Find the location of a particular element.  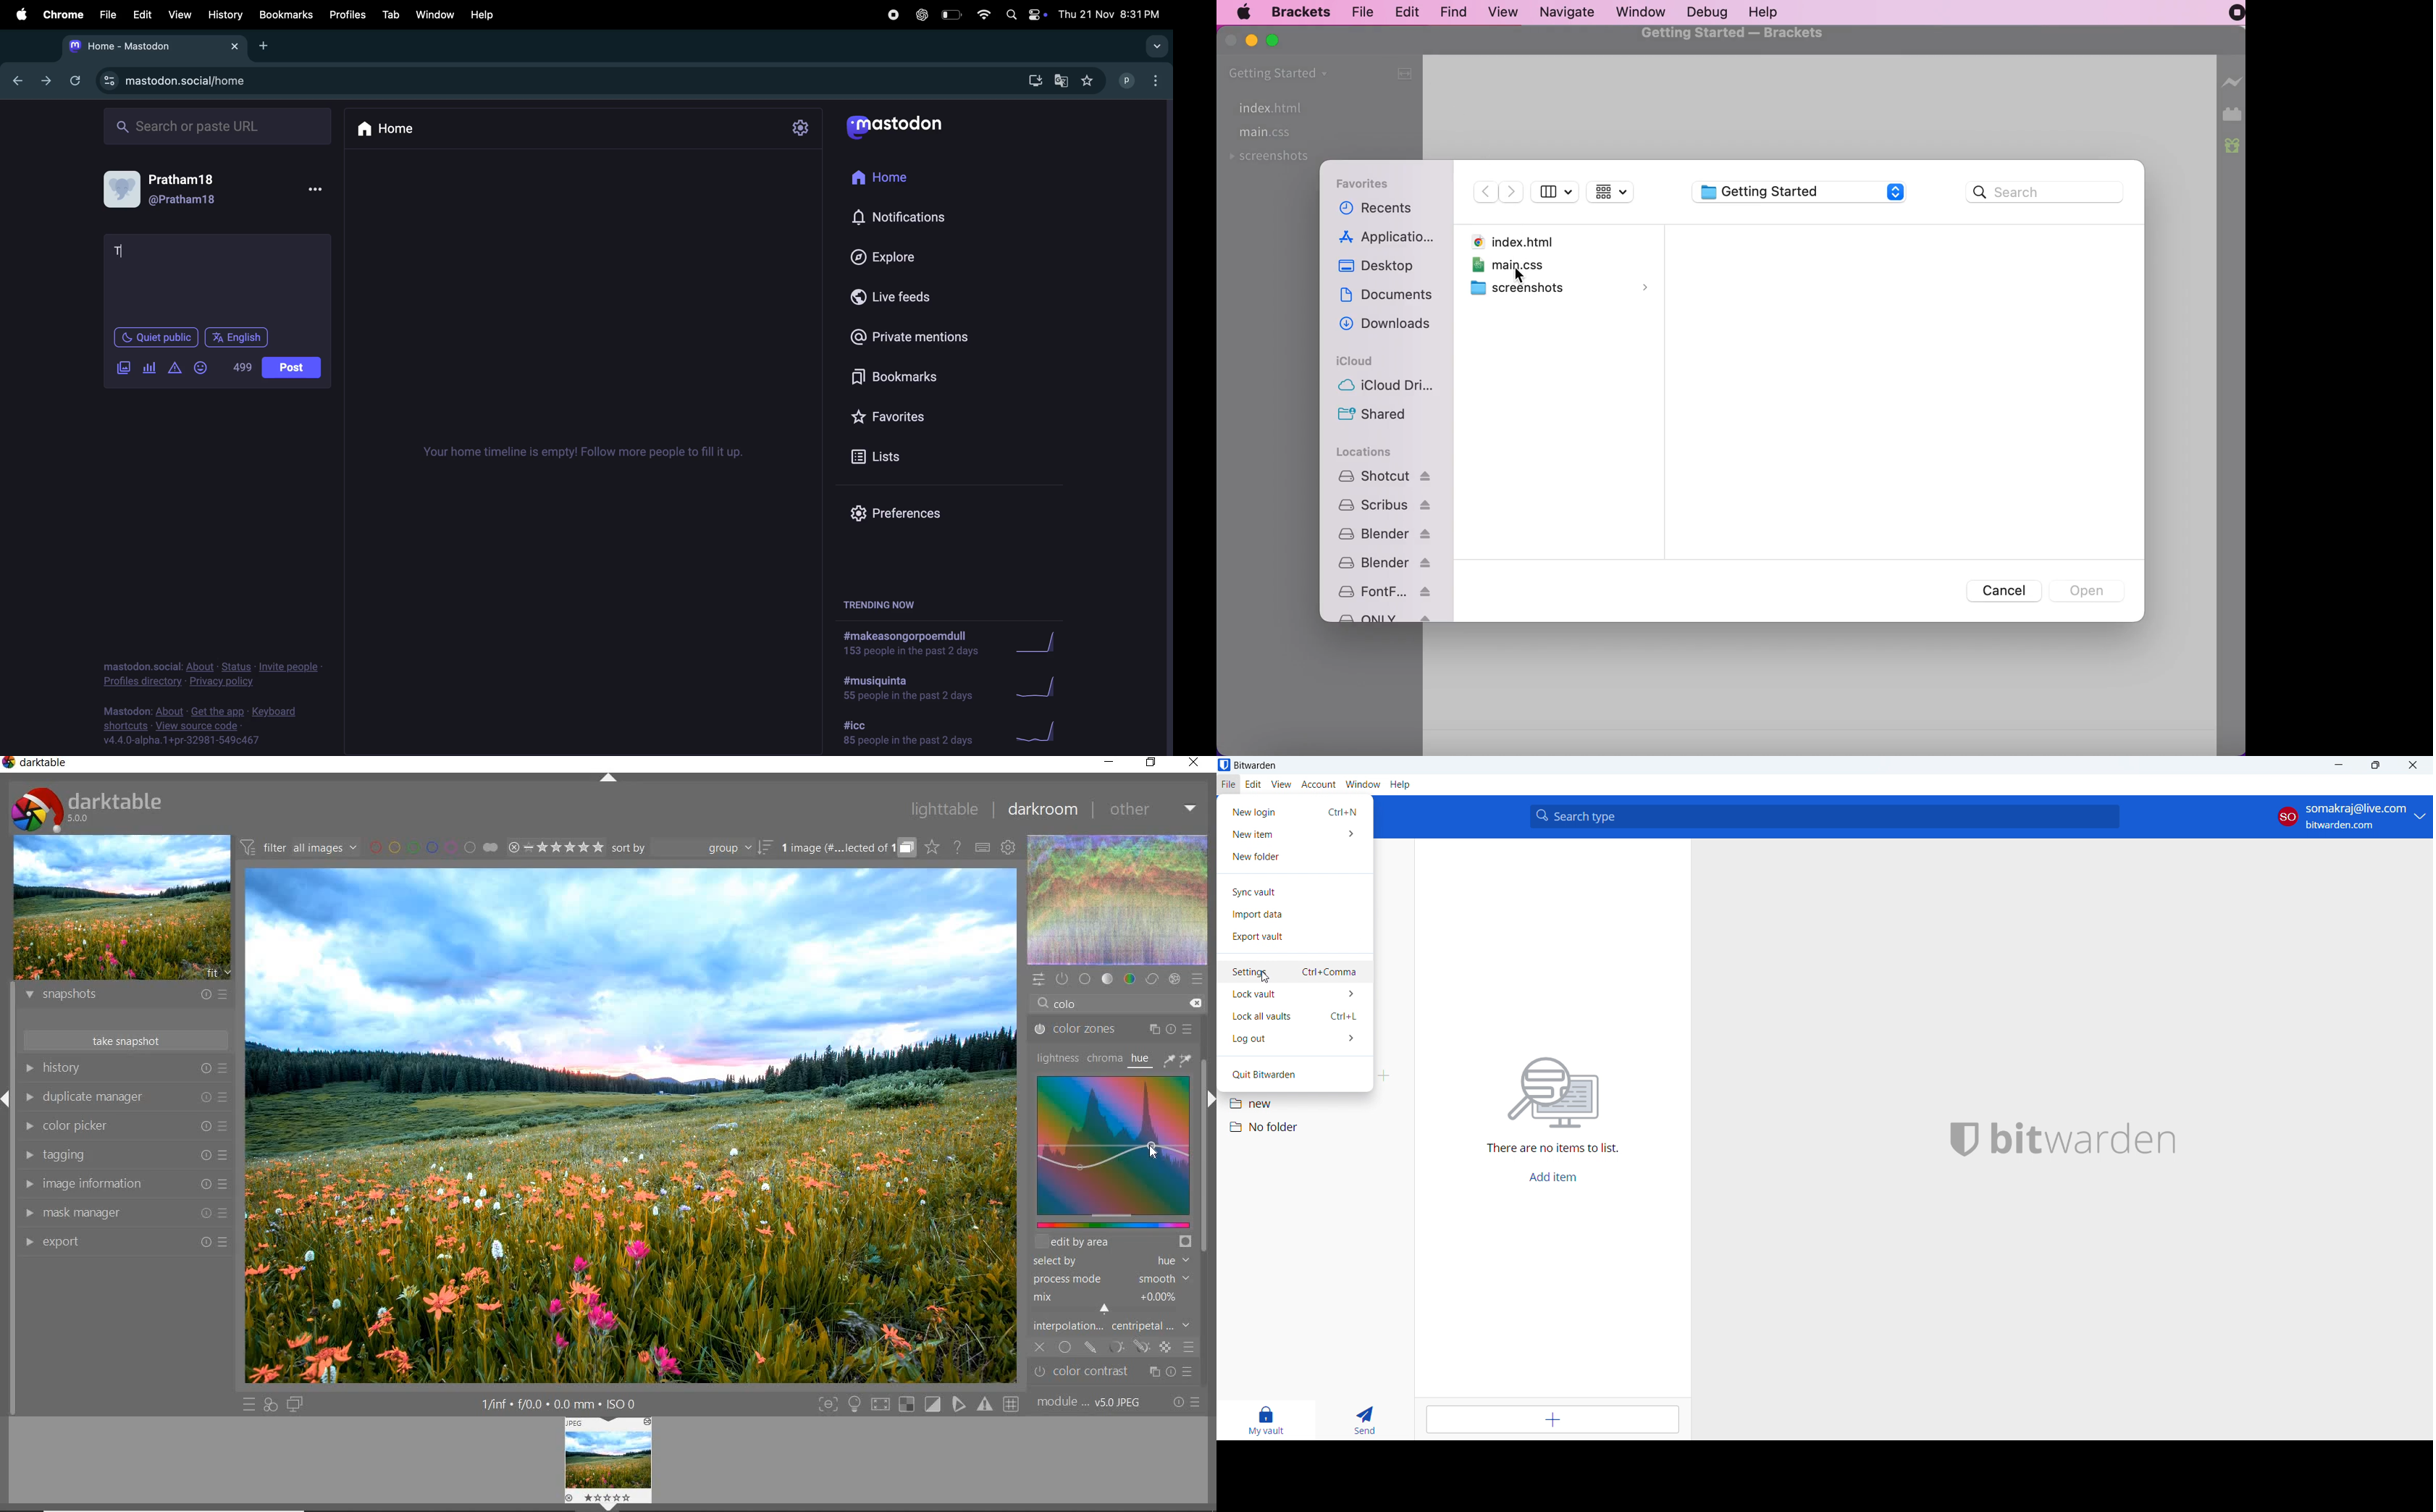

logout is located at coordinates (1295, 1039).